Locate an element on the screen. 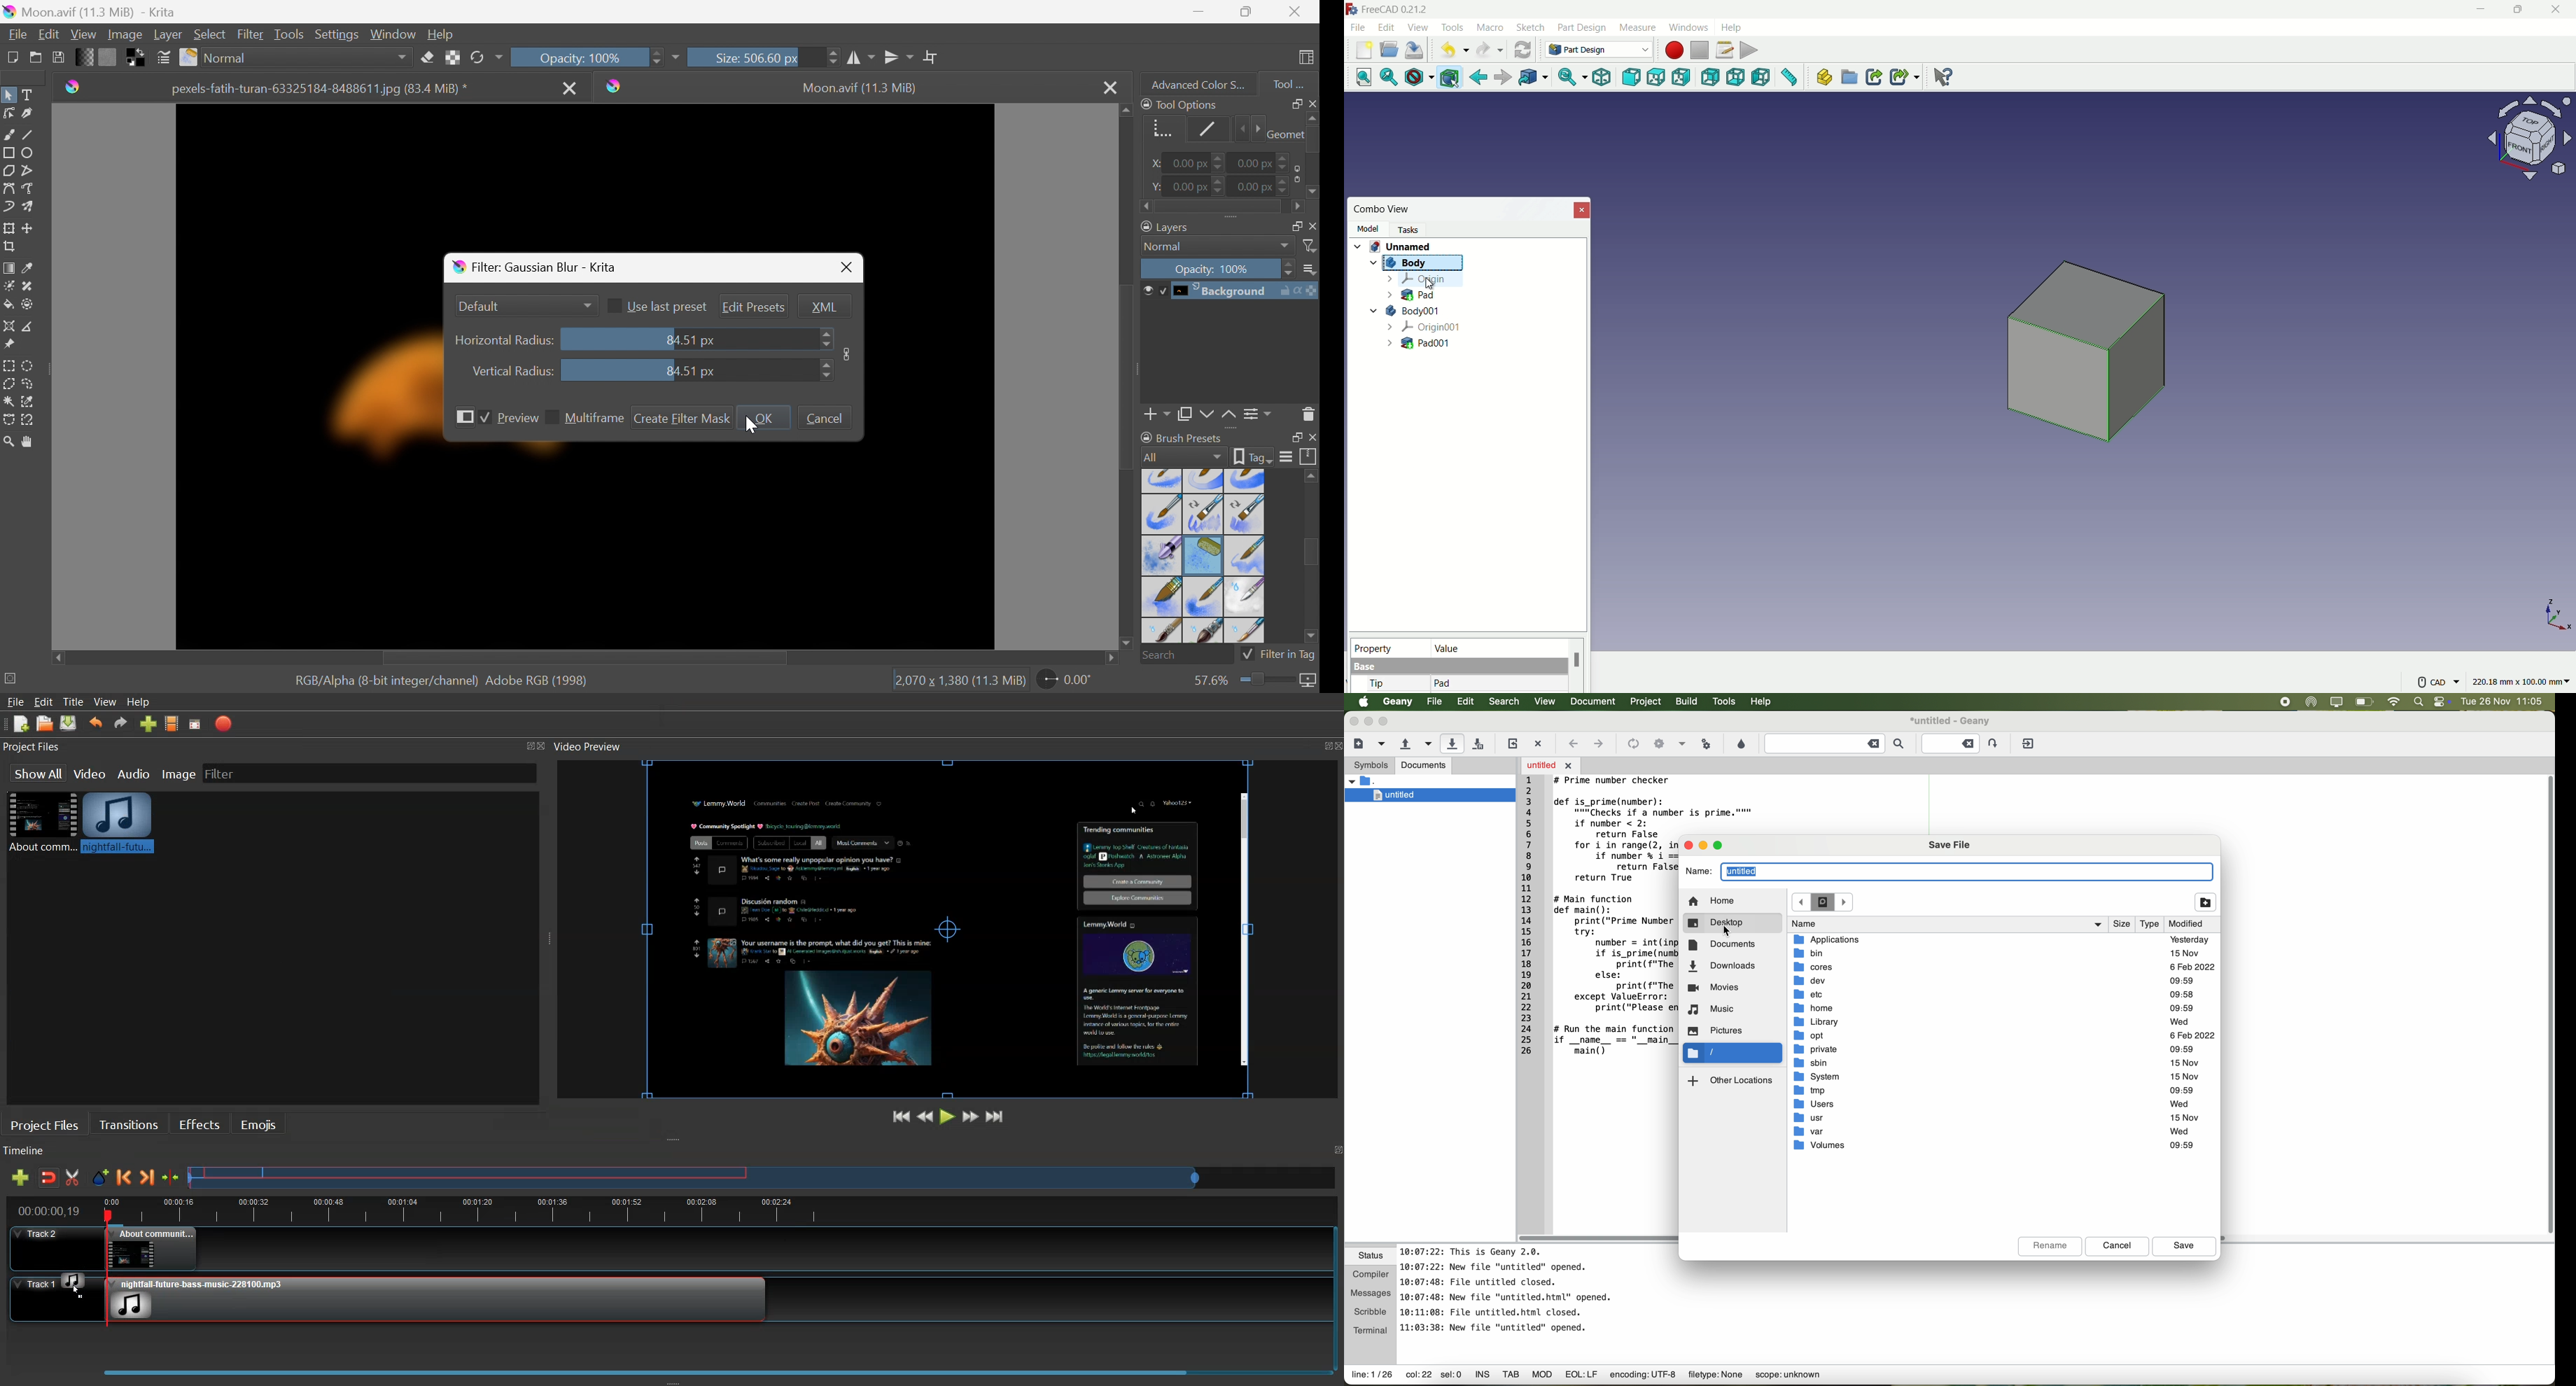  Background is located at coordinates (1229, 291).